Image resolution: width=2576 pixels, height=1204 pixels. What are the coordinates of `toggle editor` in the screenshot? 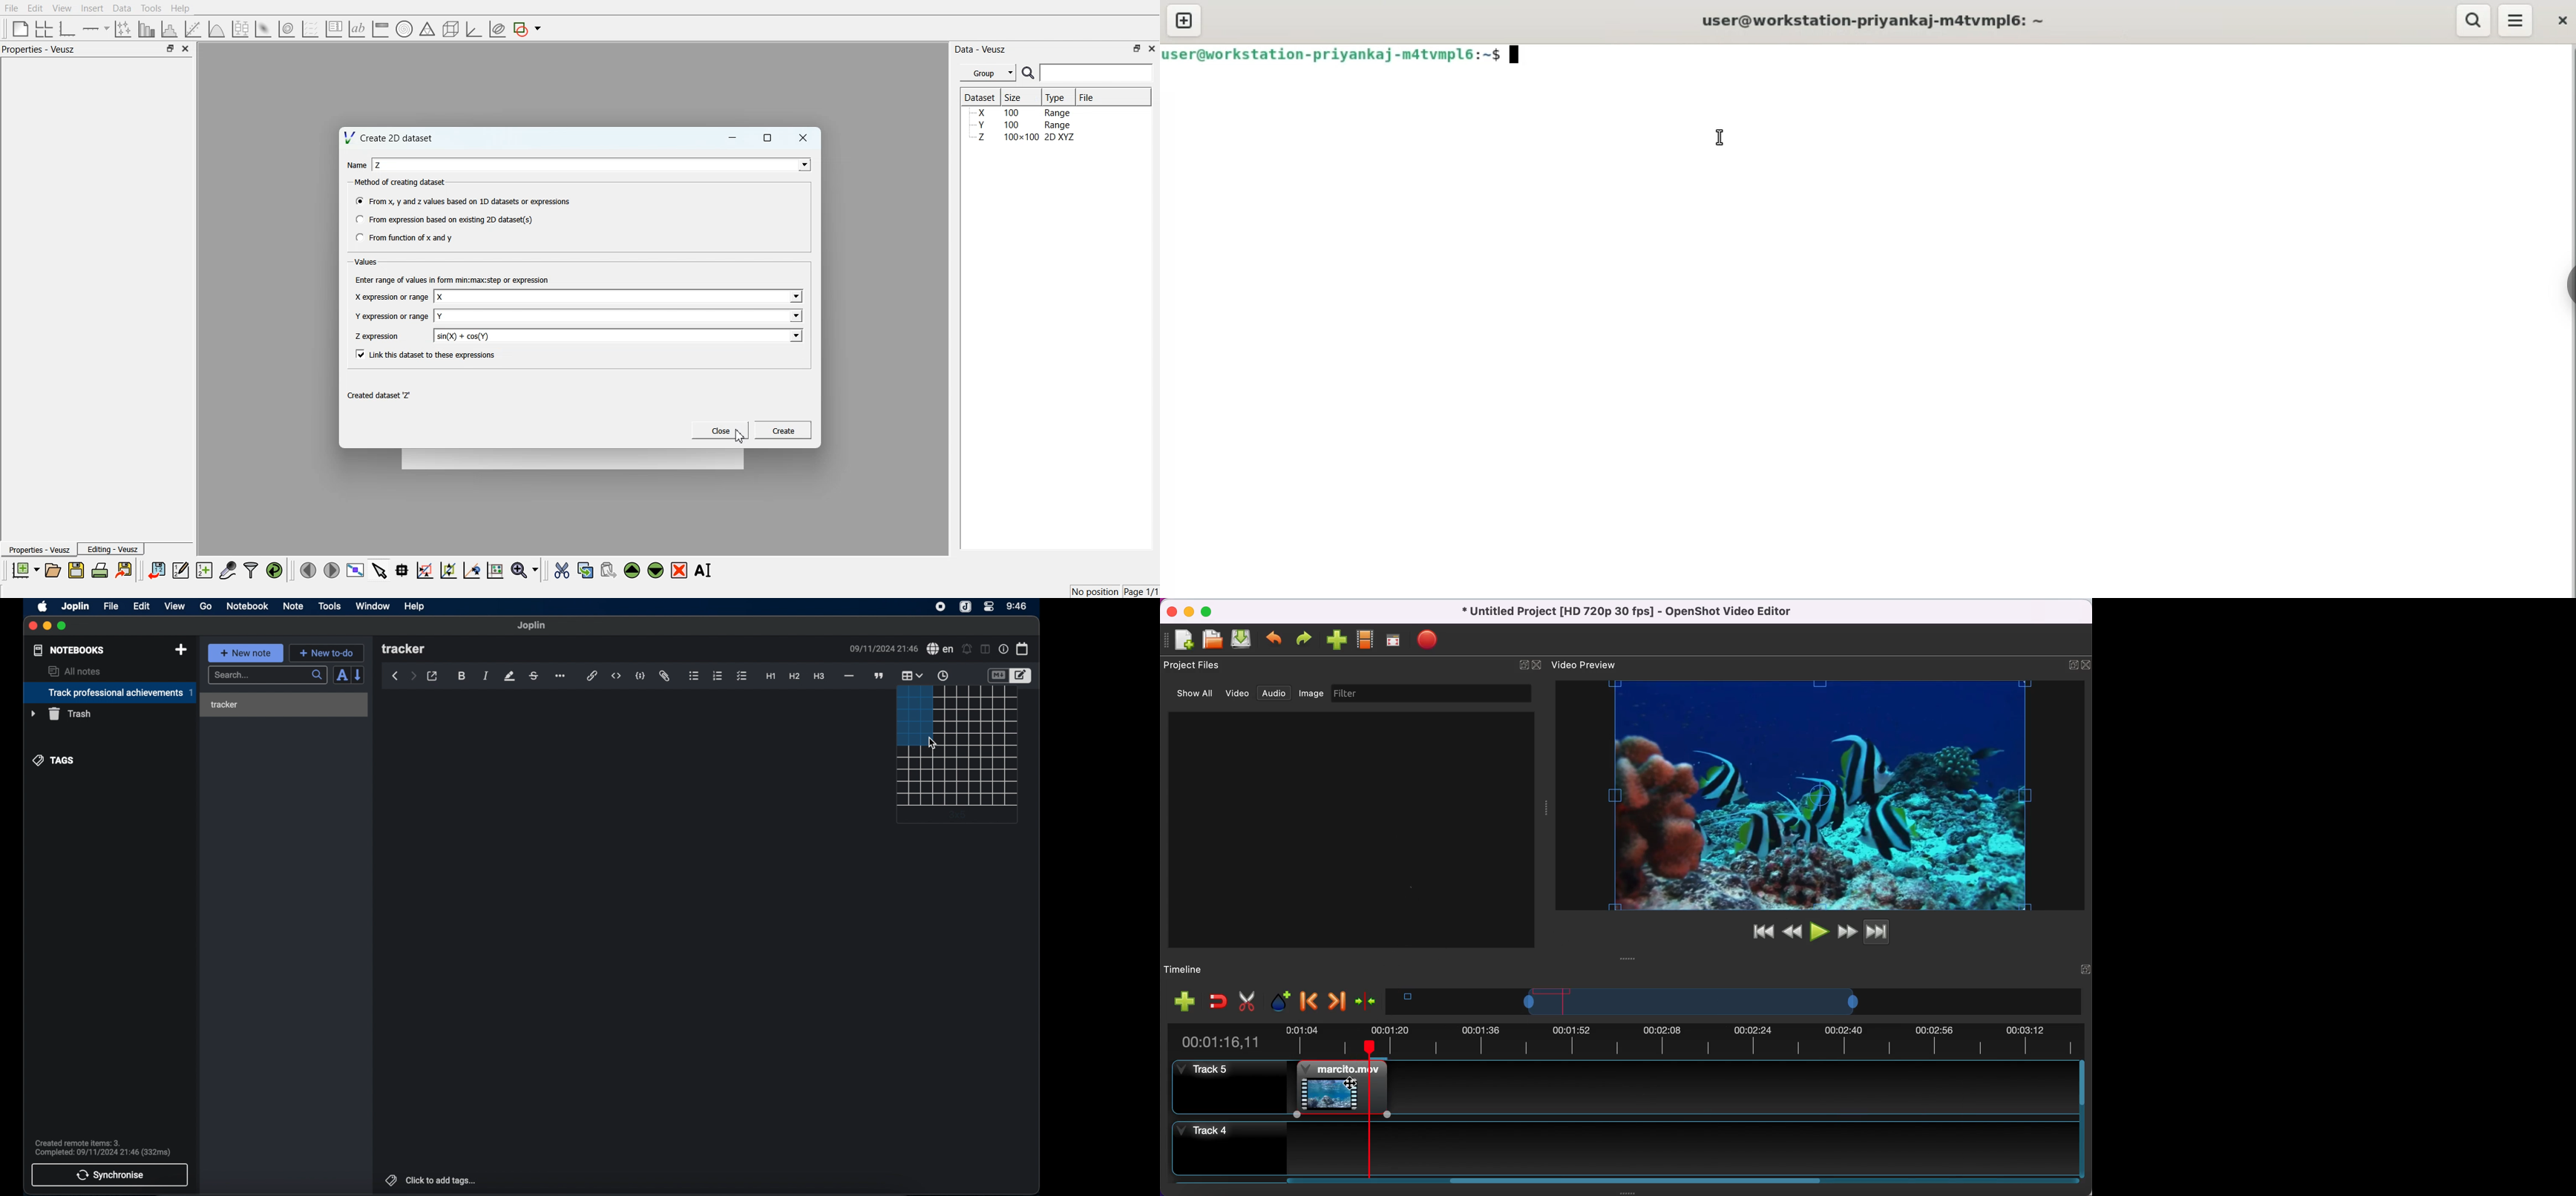 It's located at (1022, 676).